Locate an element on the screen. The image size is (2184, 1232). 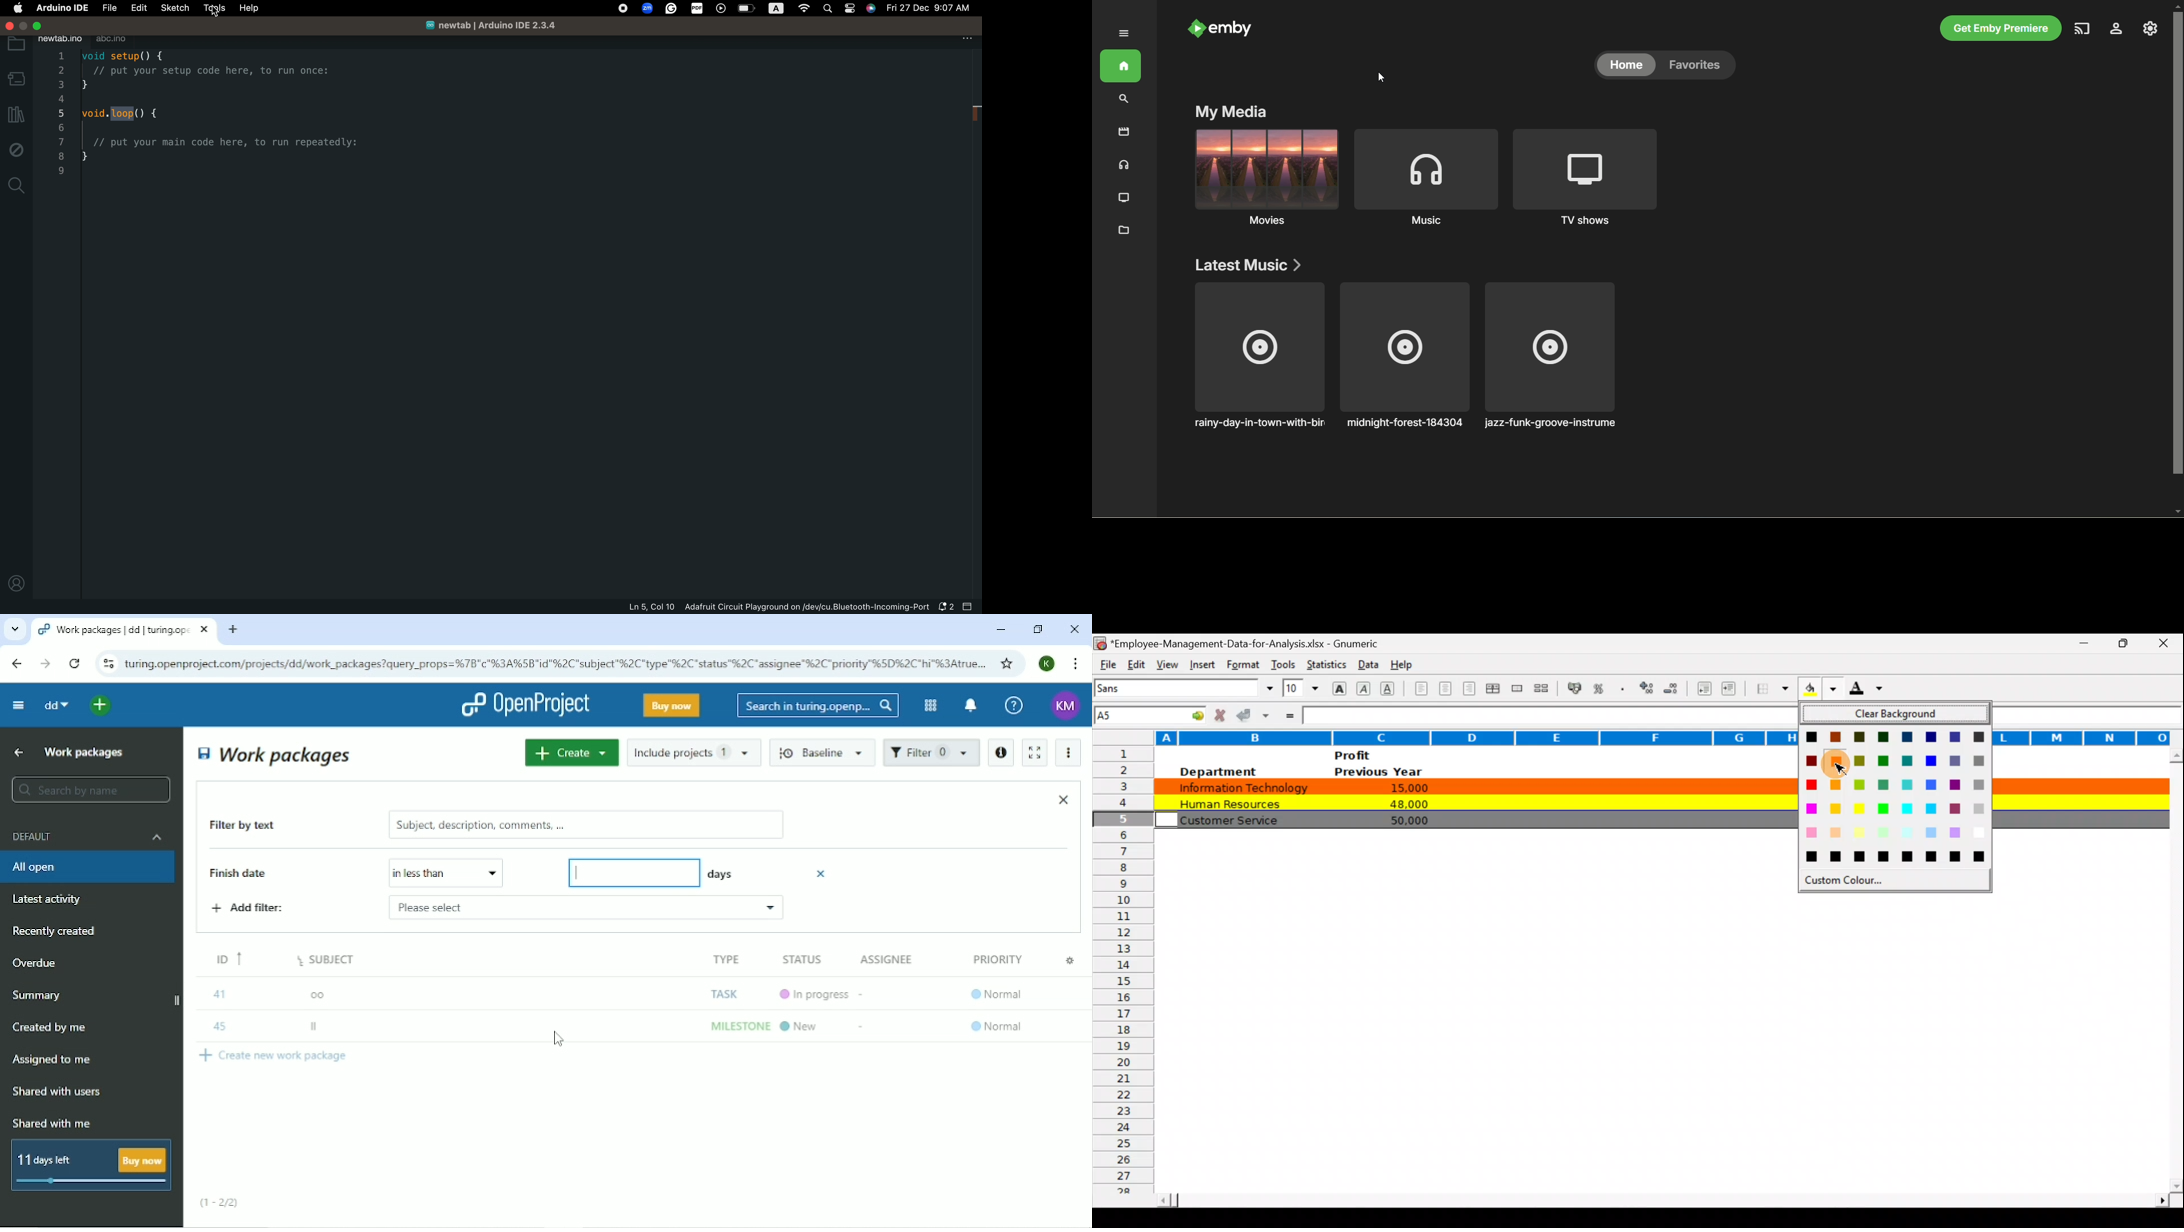
Formula bar is located at coordinates (1546, 715).